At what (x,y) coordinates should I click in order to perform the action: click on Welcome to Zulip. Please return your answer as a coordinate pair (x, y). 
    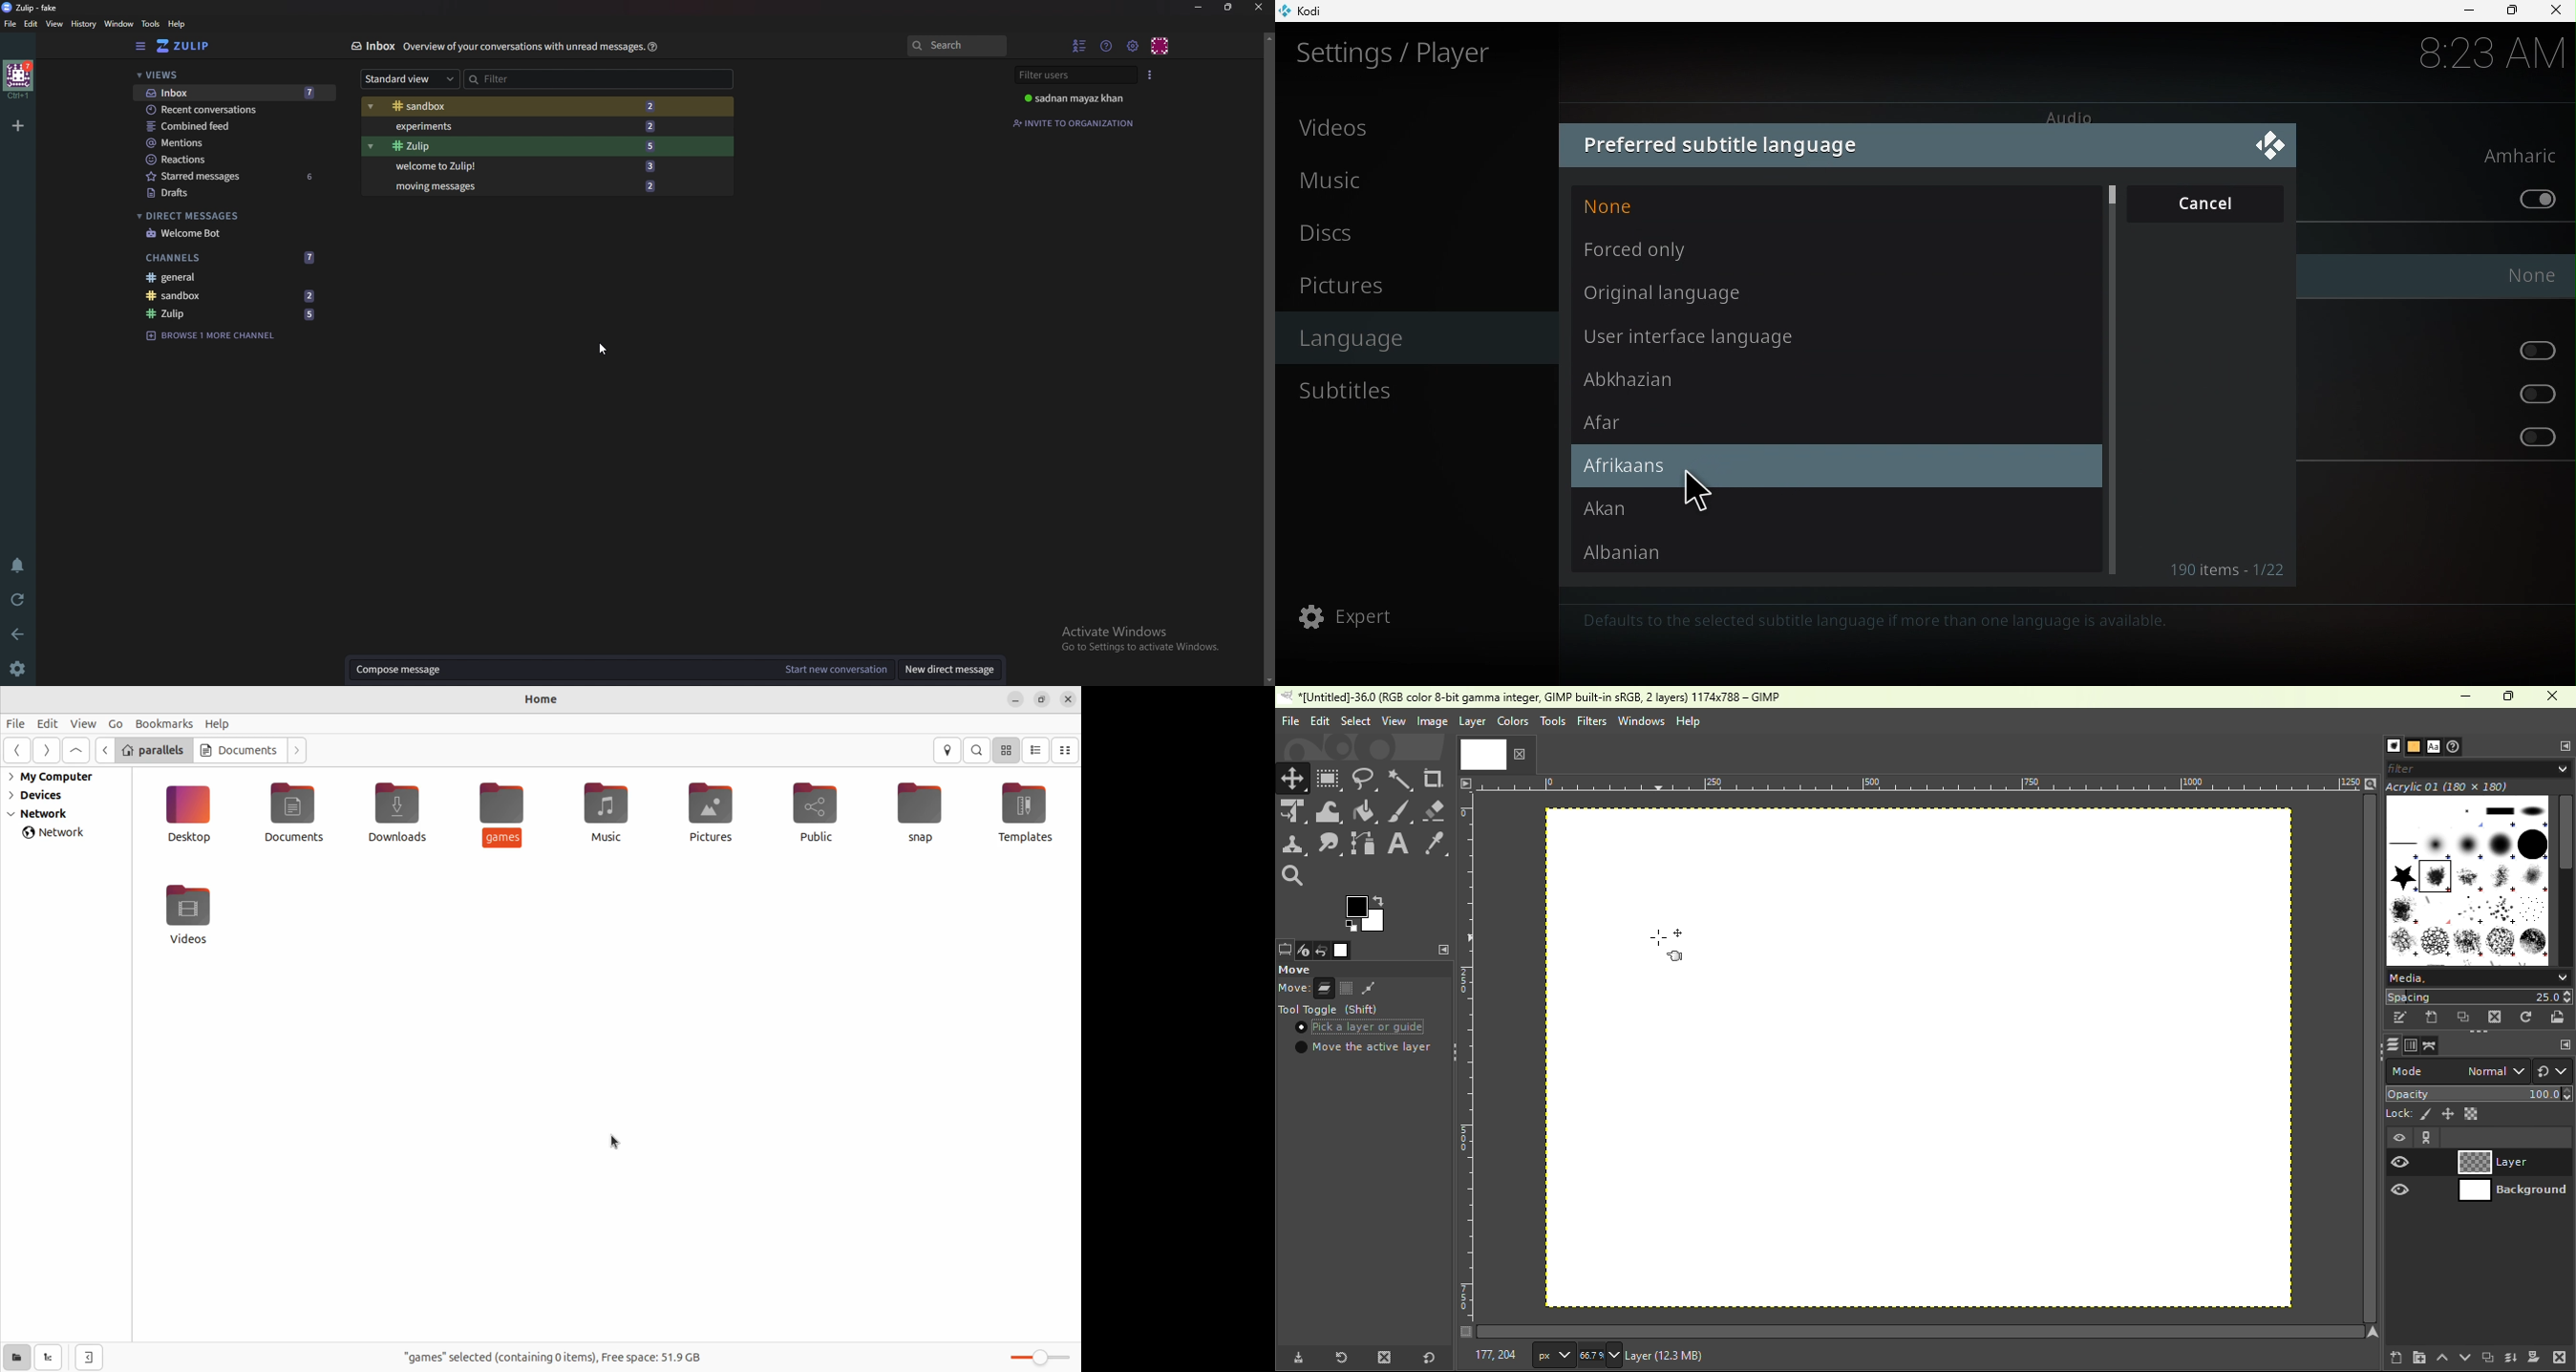
    Looking at the image, I should click on (522, 167).